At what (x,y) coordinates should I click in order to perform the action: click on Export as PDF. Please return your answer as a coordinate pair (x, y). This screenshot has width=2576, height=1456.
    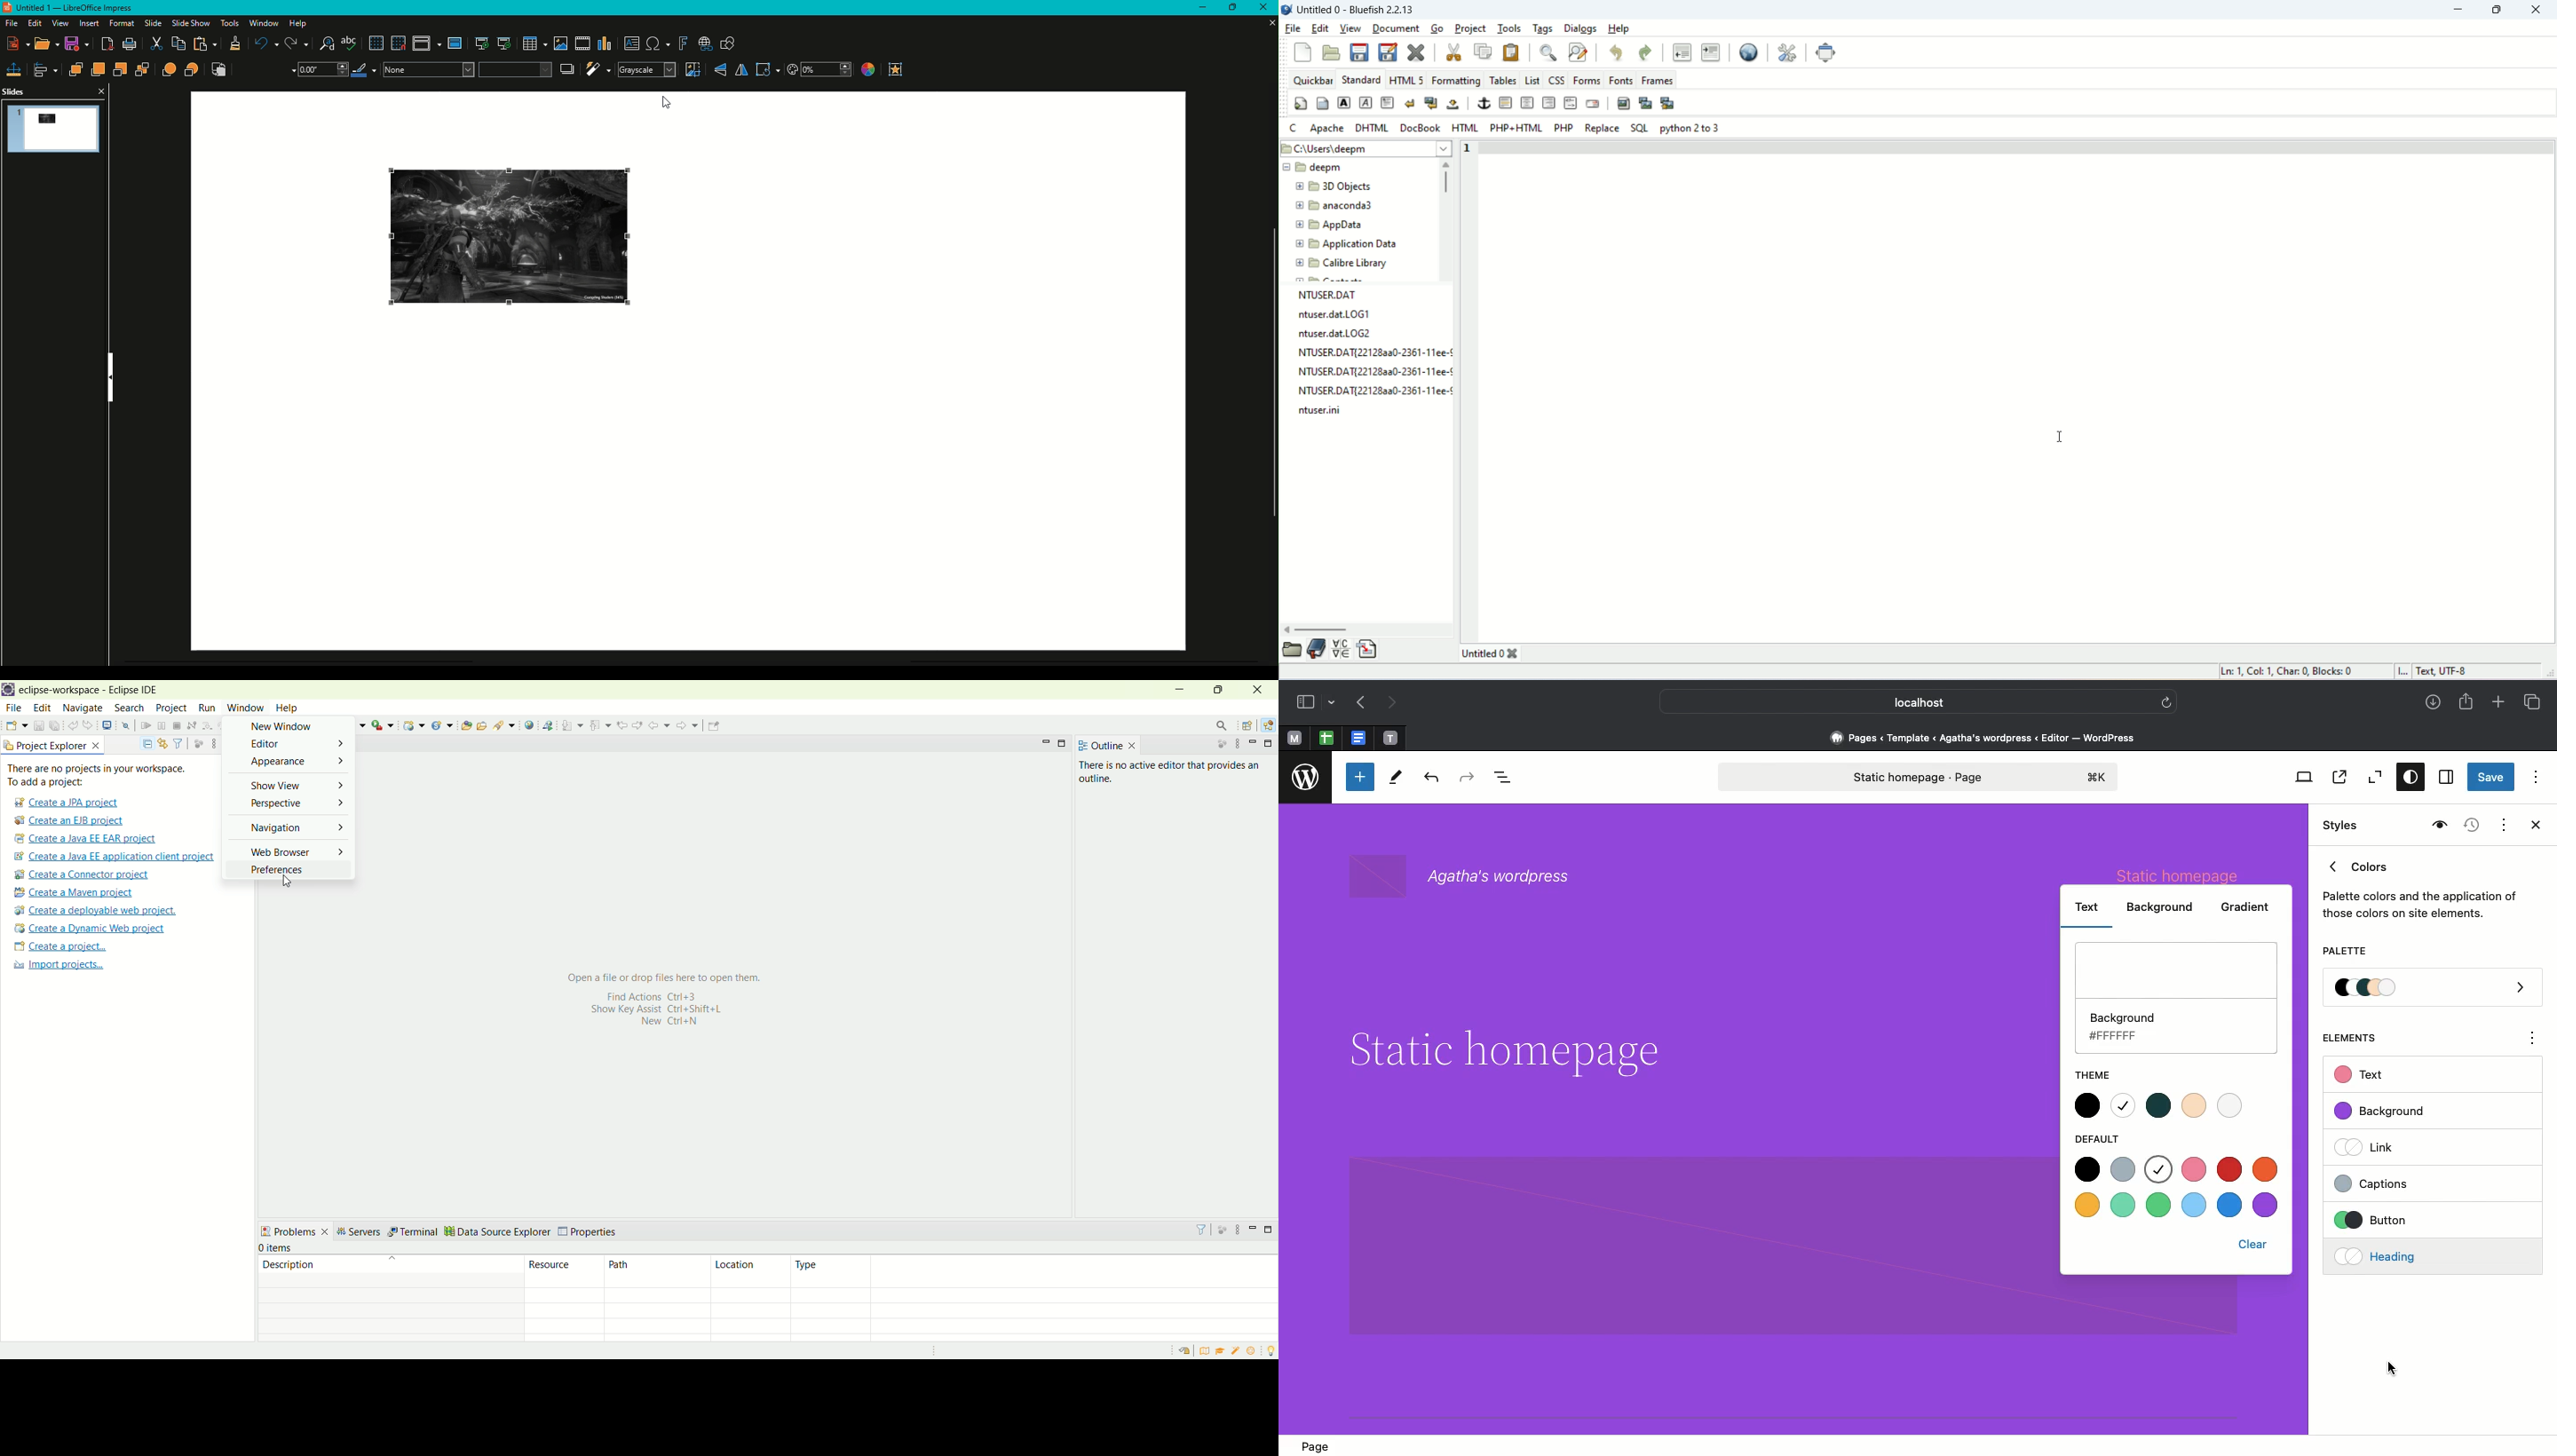
    Looking at the image, I should click on (108, 45).